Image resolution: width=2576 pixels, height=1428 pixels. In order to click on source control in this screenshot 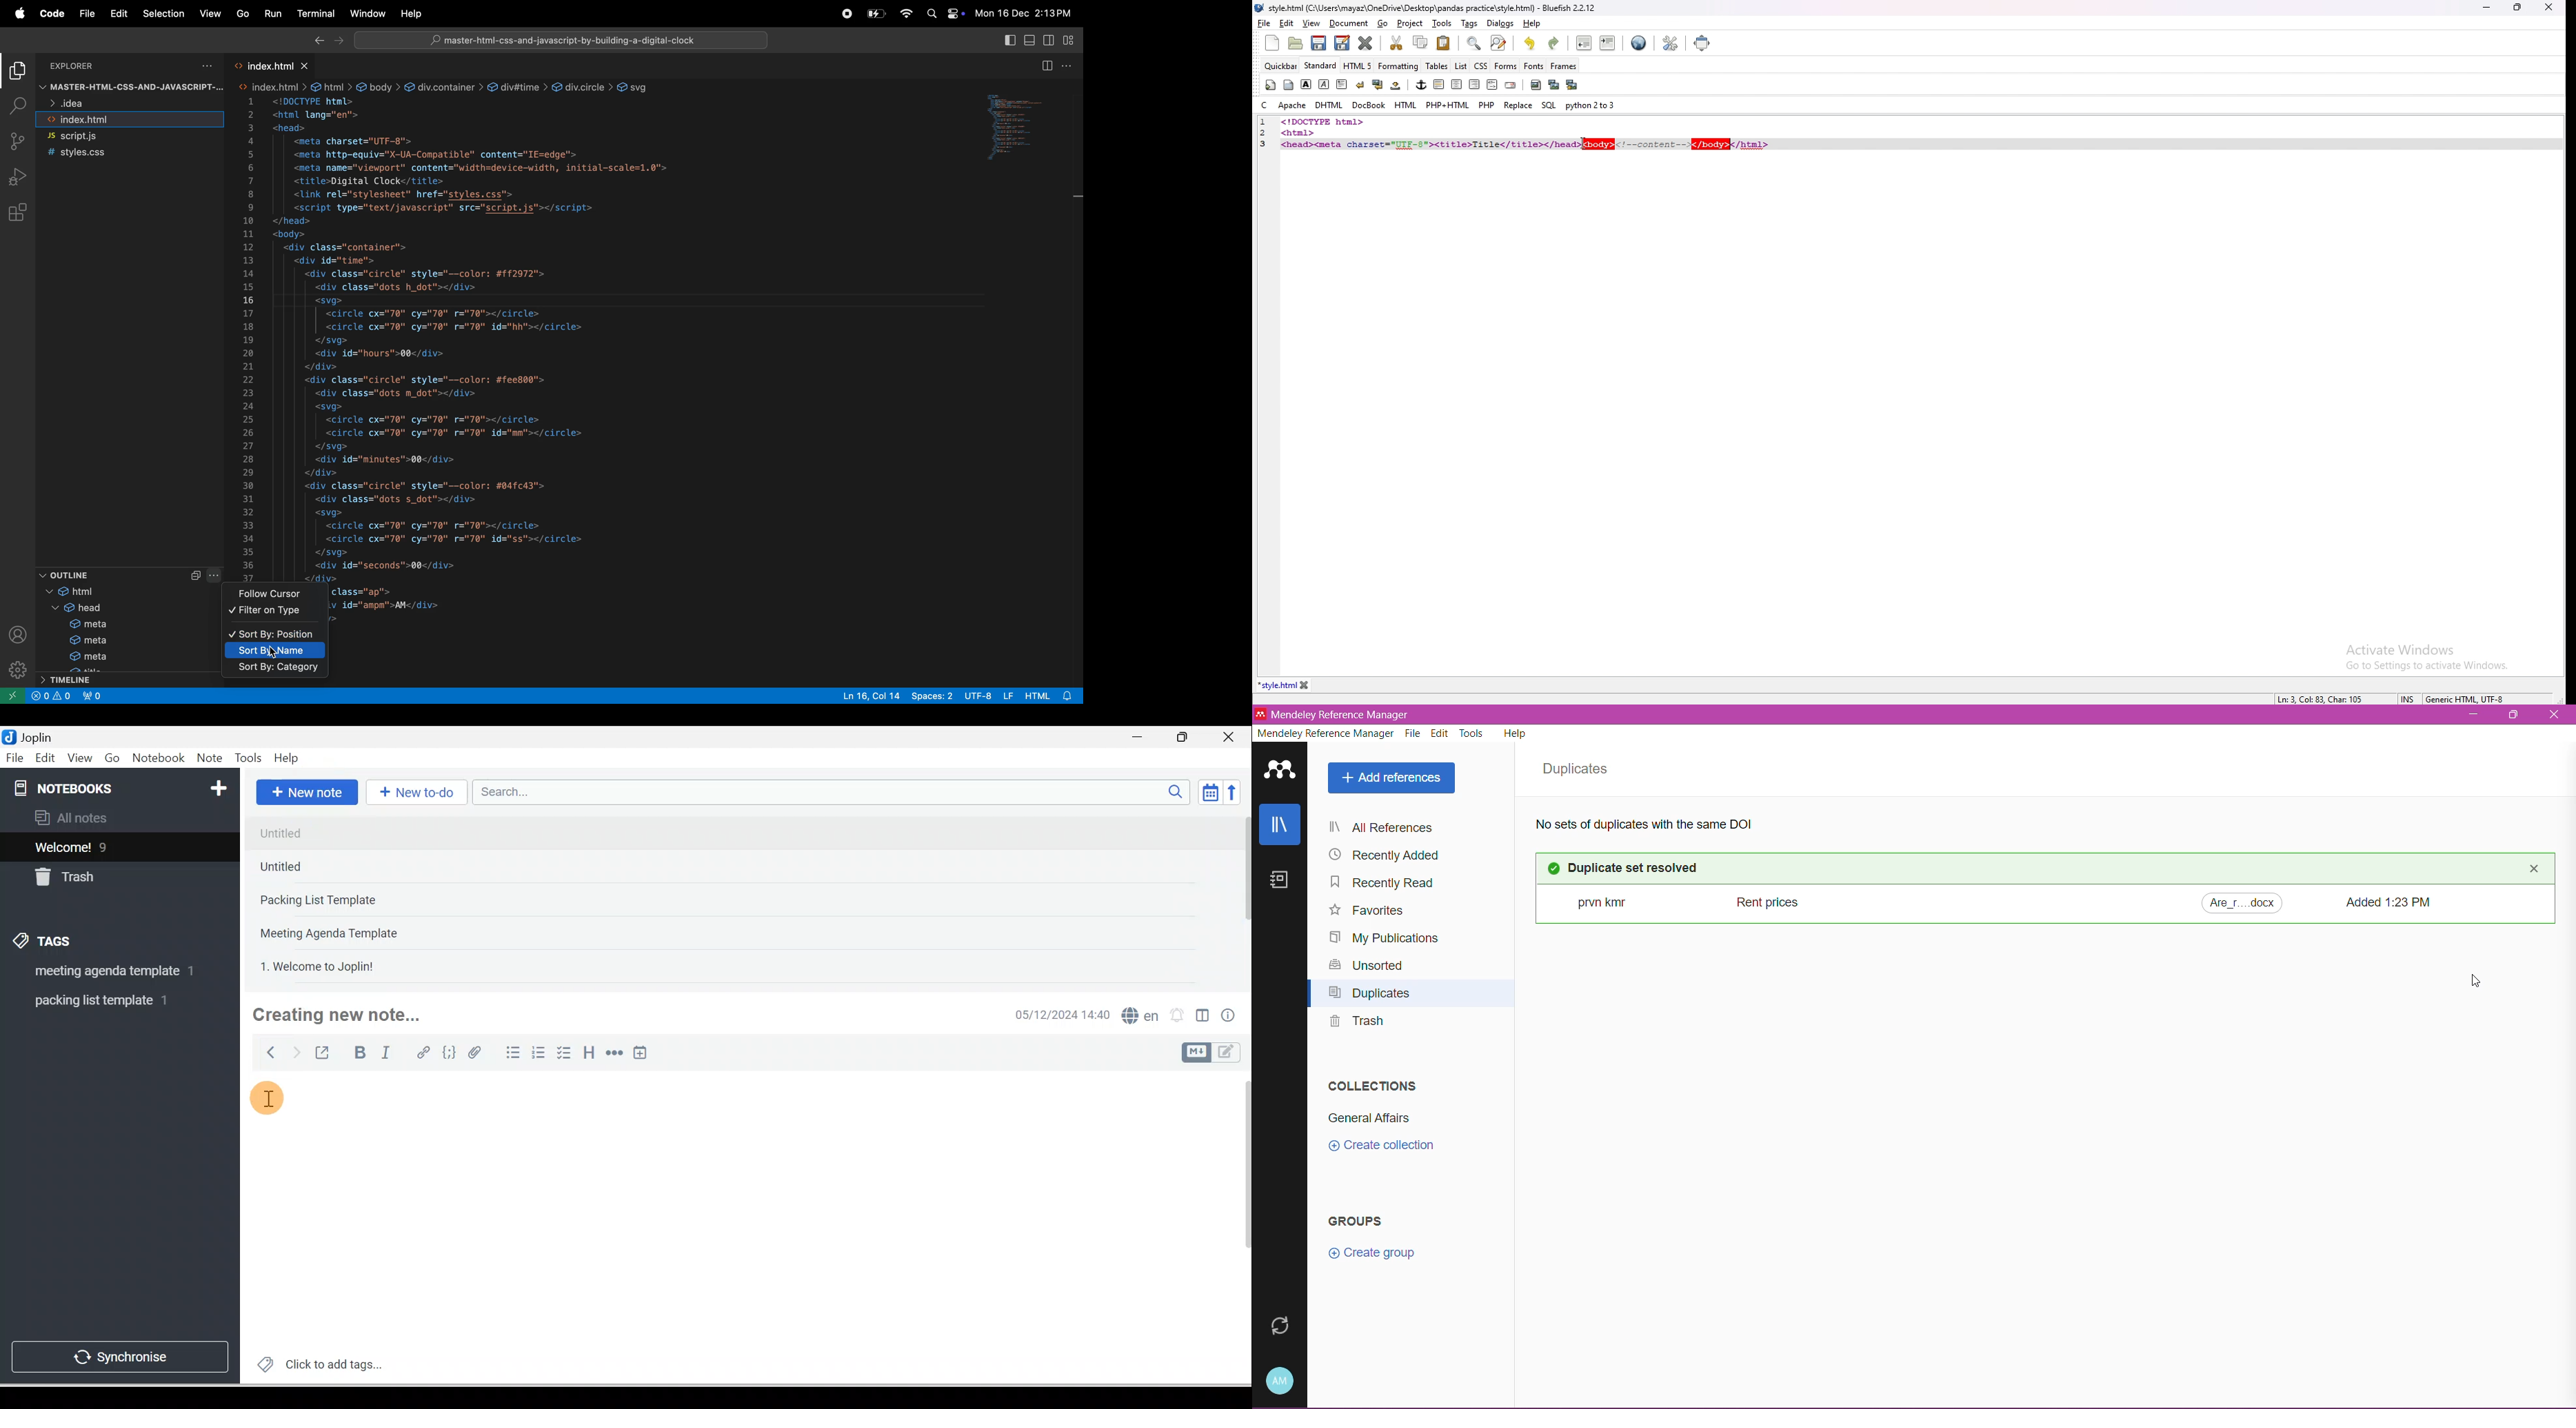, I will do `click(17, 141)`.